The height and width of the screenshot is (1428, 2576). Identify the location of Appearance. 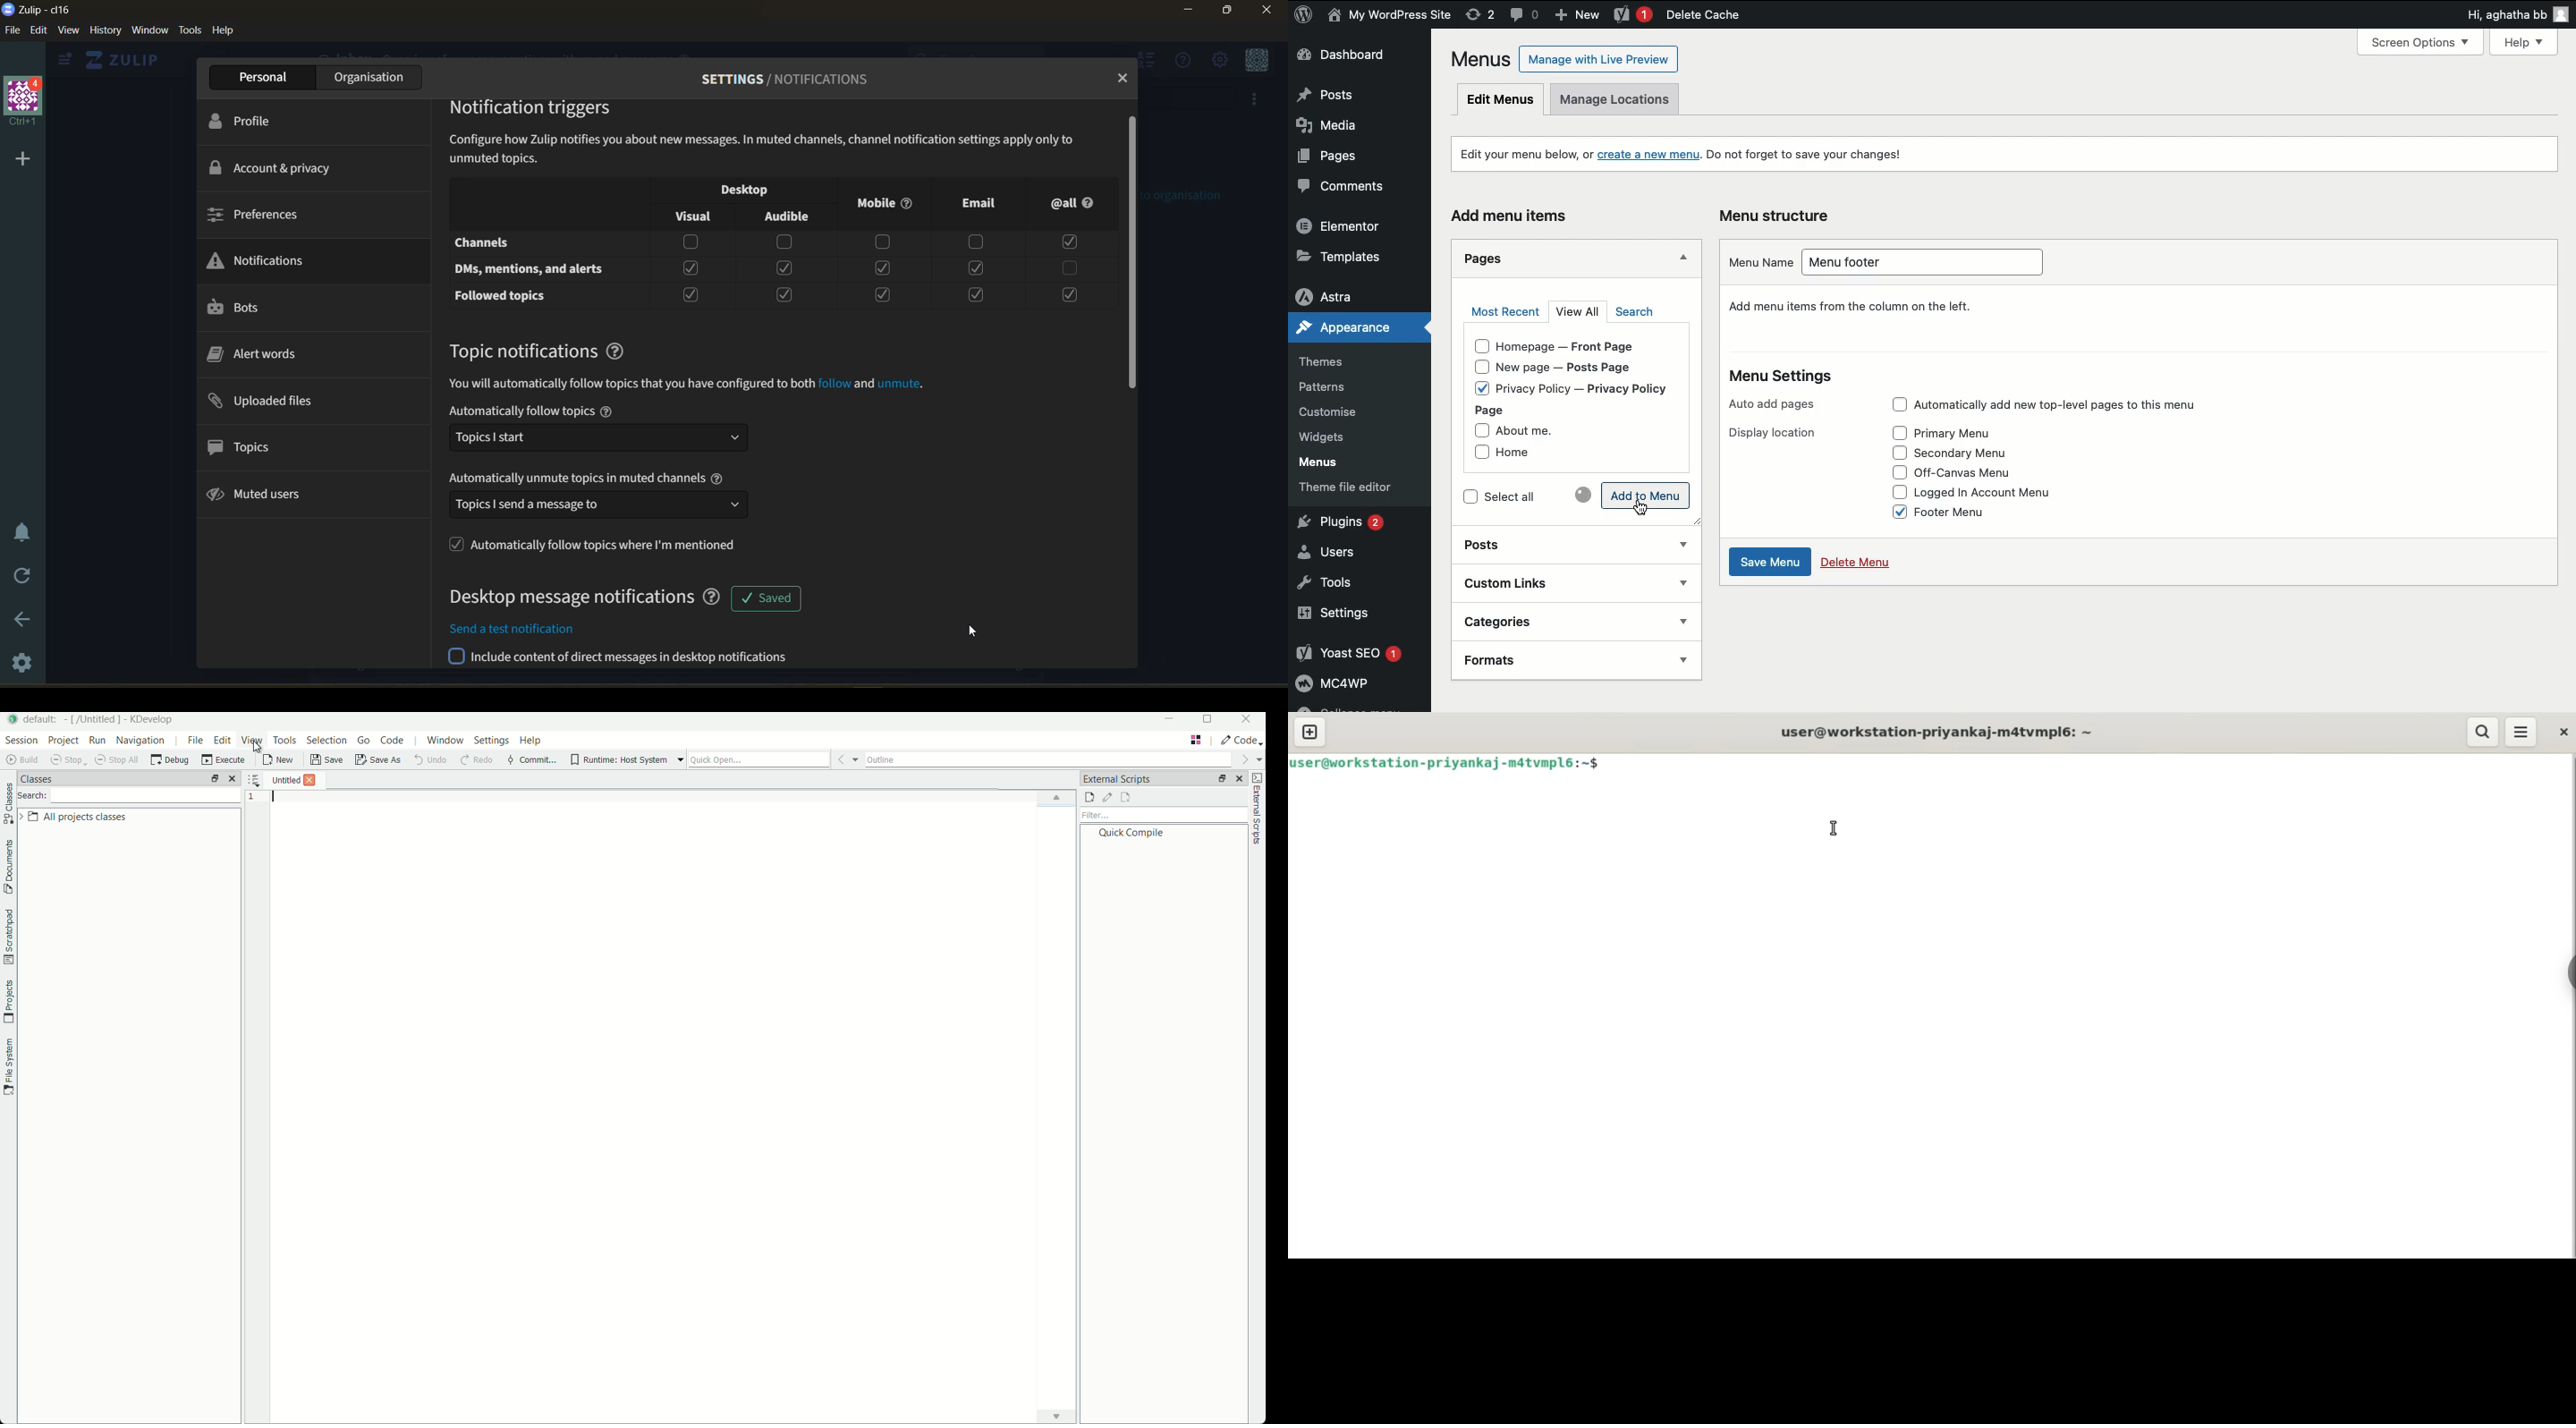
(1340, 331).